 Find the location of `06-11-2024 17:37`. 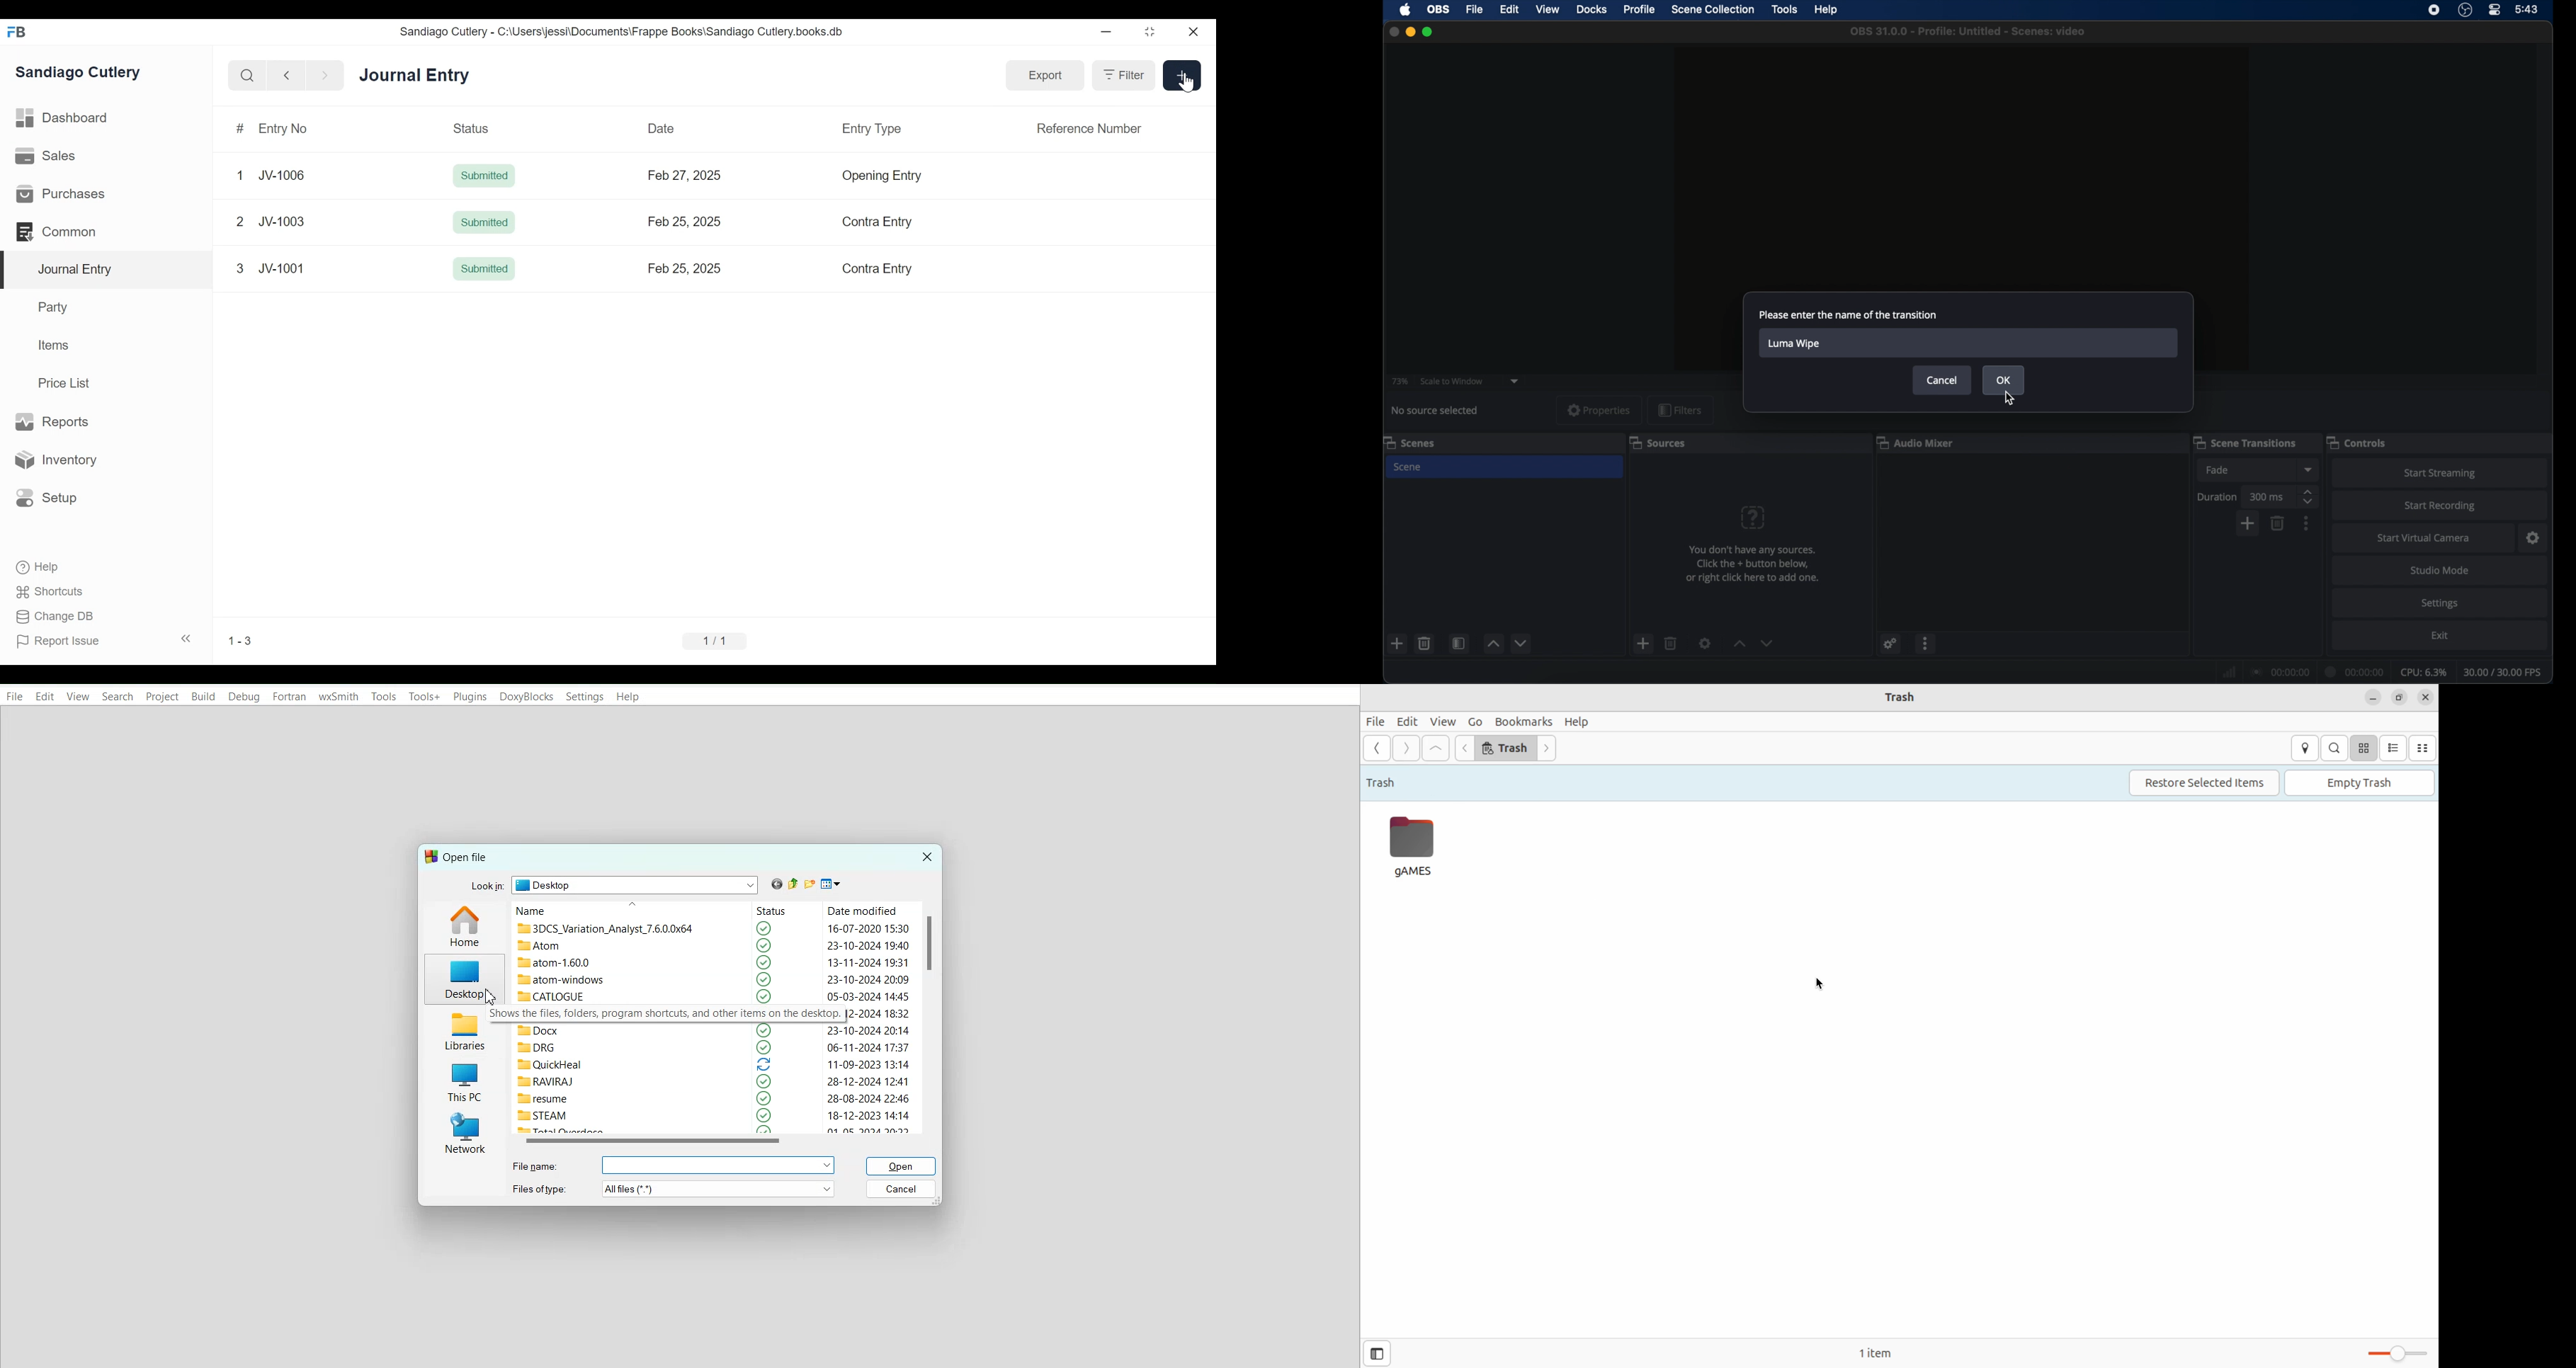

06-11-2024 17:37 is located at coordinates (868, 1047).